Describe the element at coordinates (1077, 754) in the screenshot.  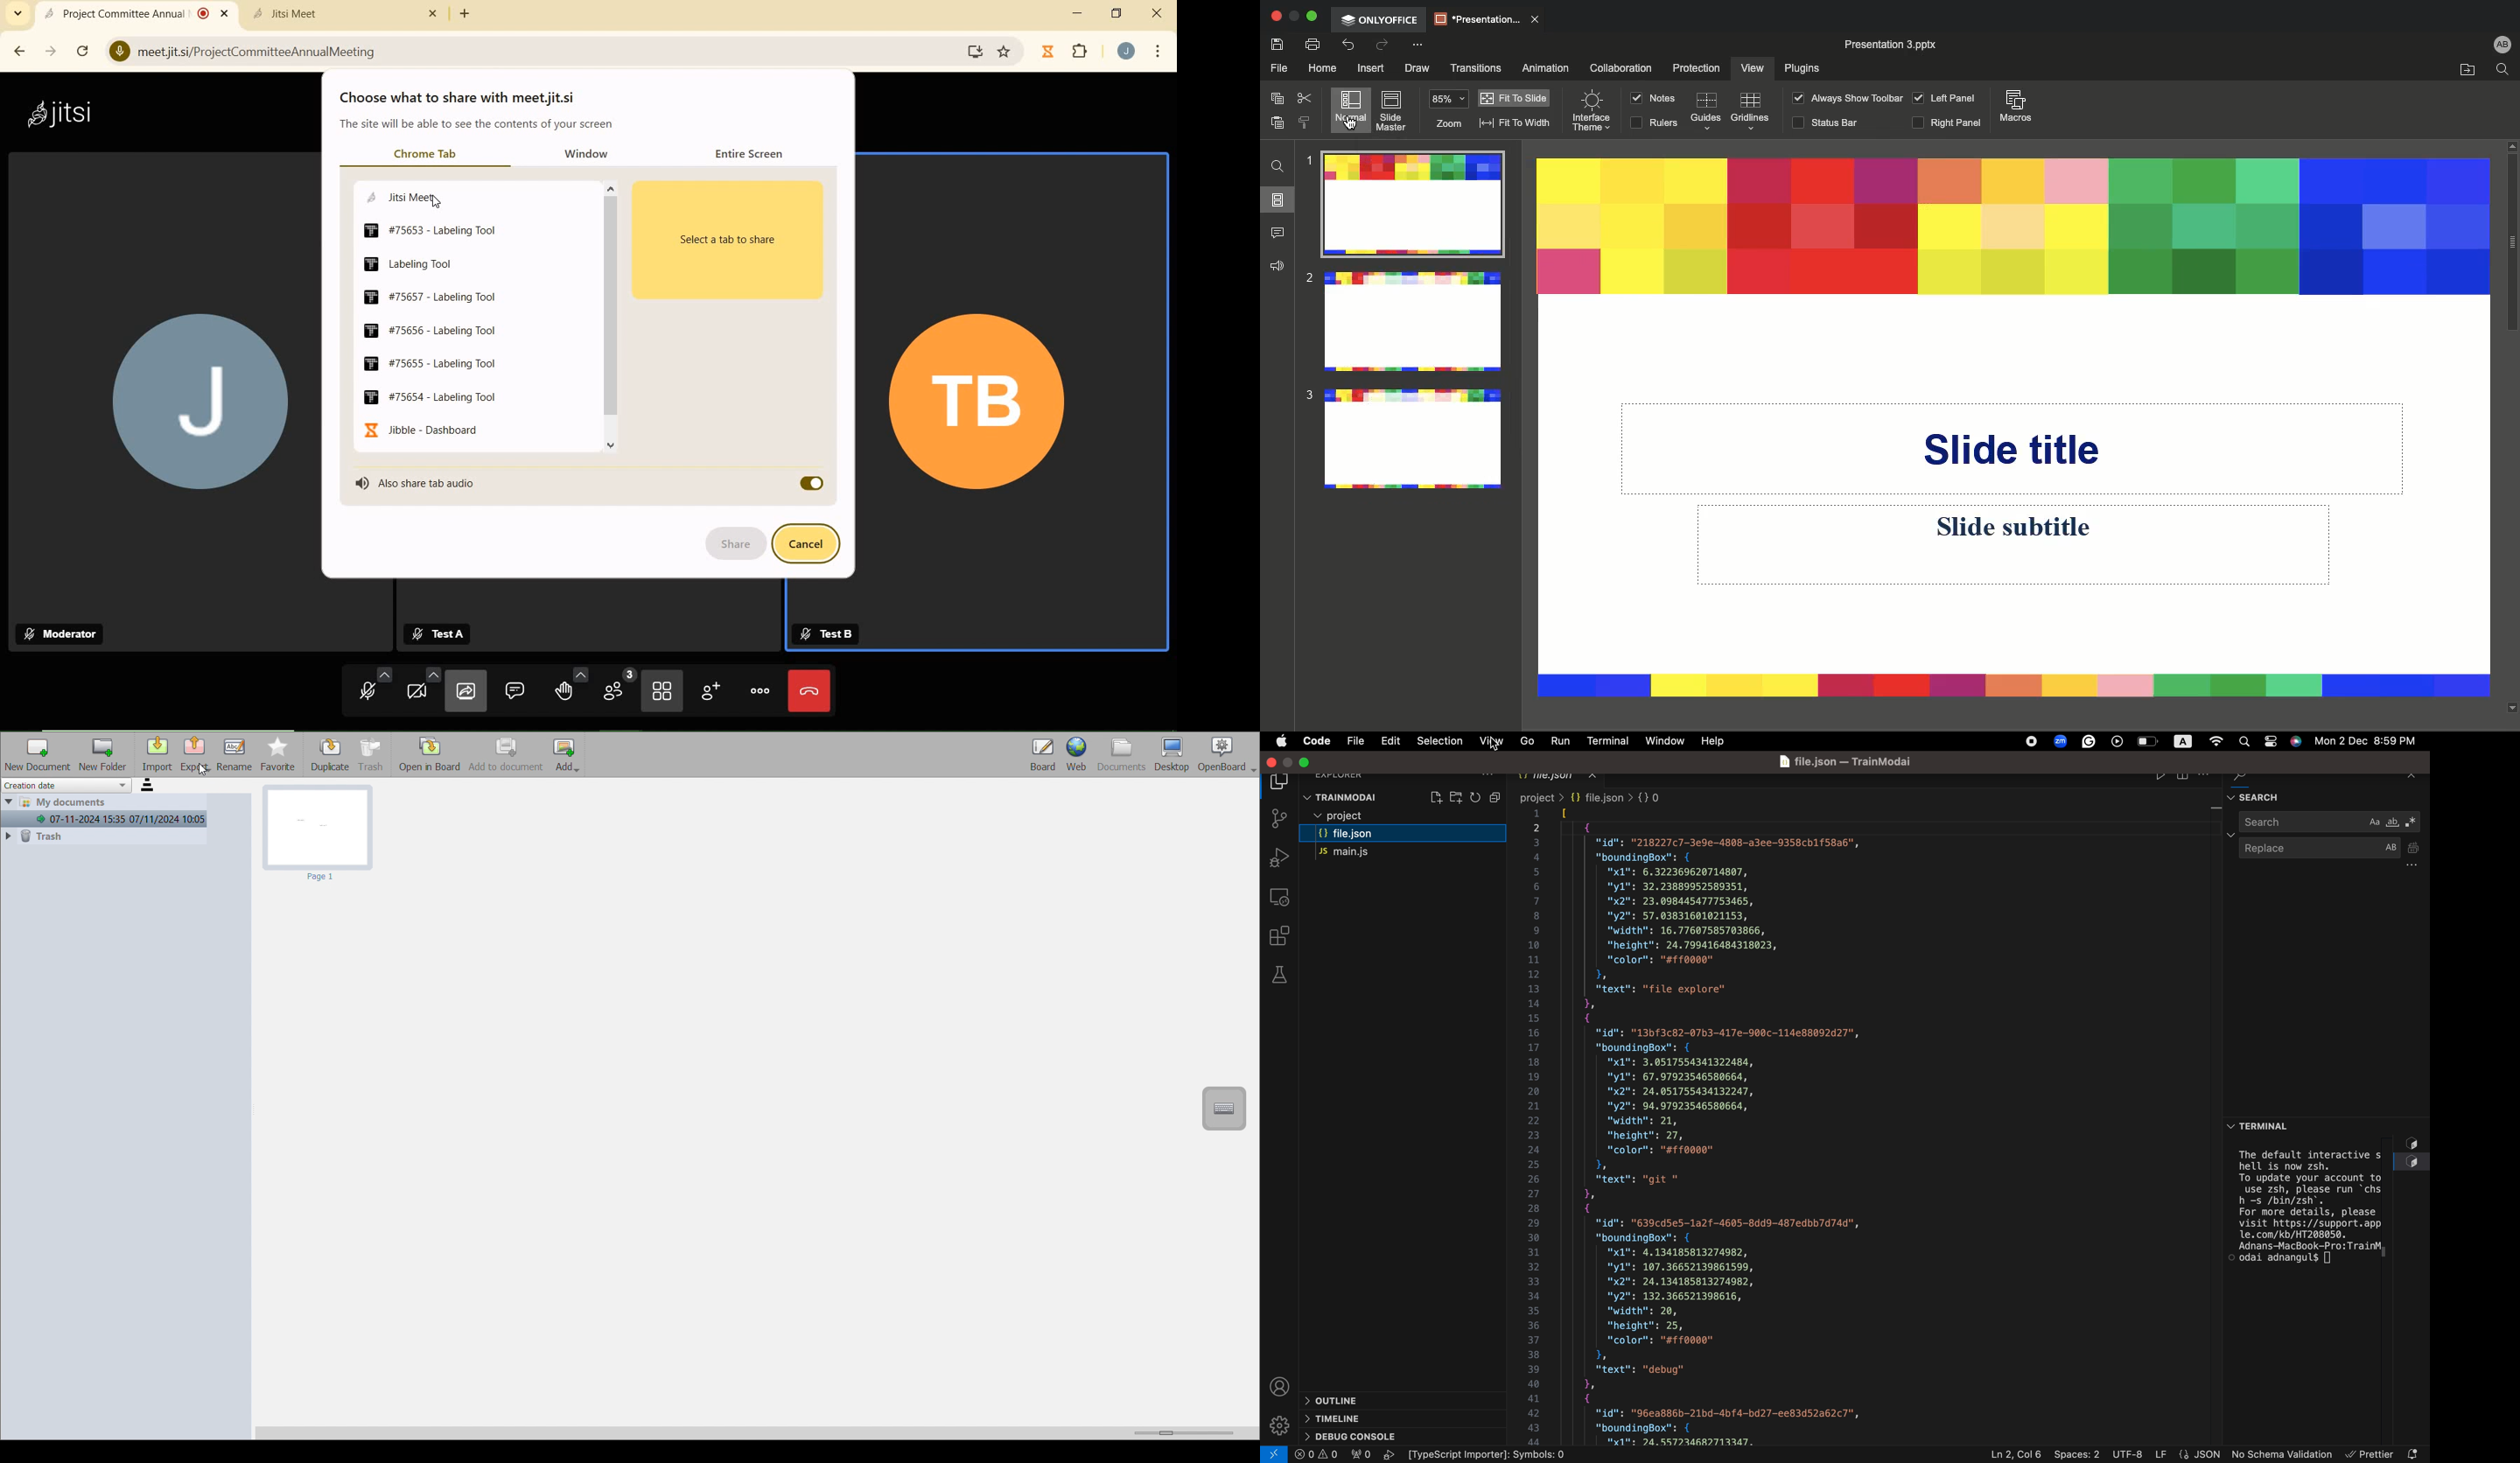
I see `web` at that location.